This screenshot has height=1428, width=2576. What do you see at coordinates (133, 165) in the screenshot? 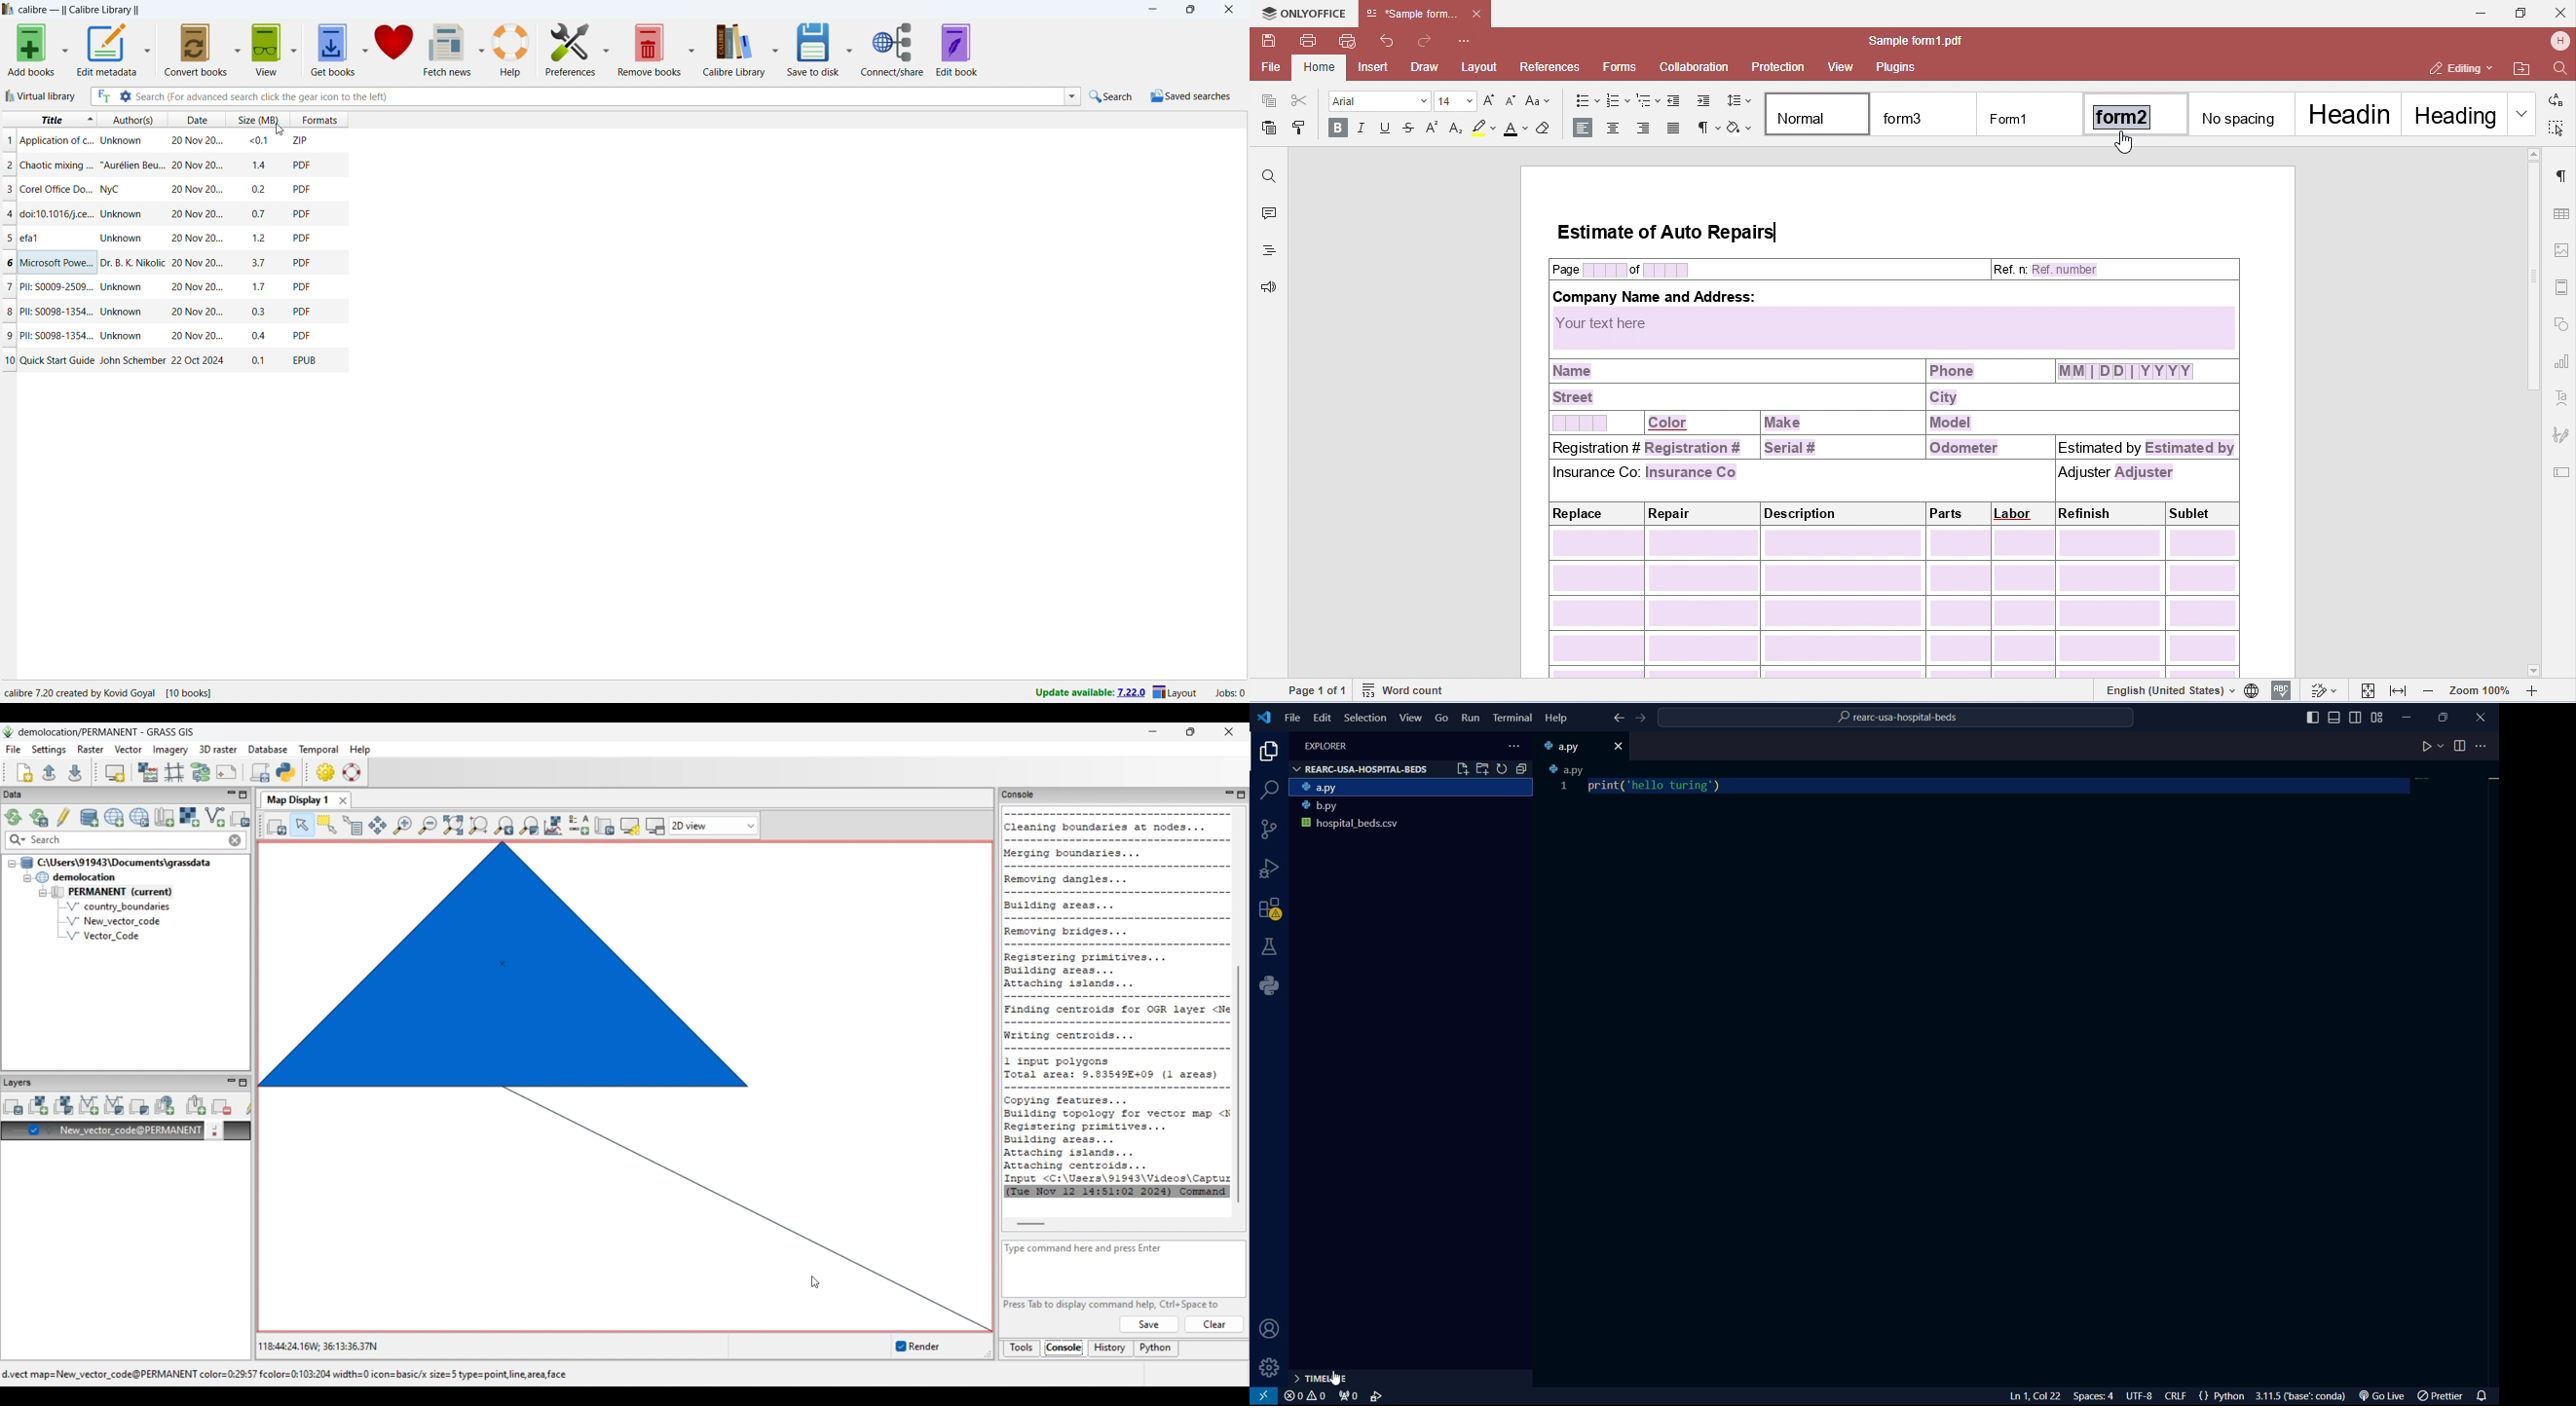
I see `author` at bounding box center [133, 165].